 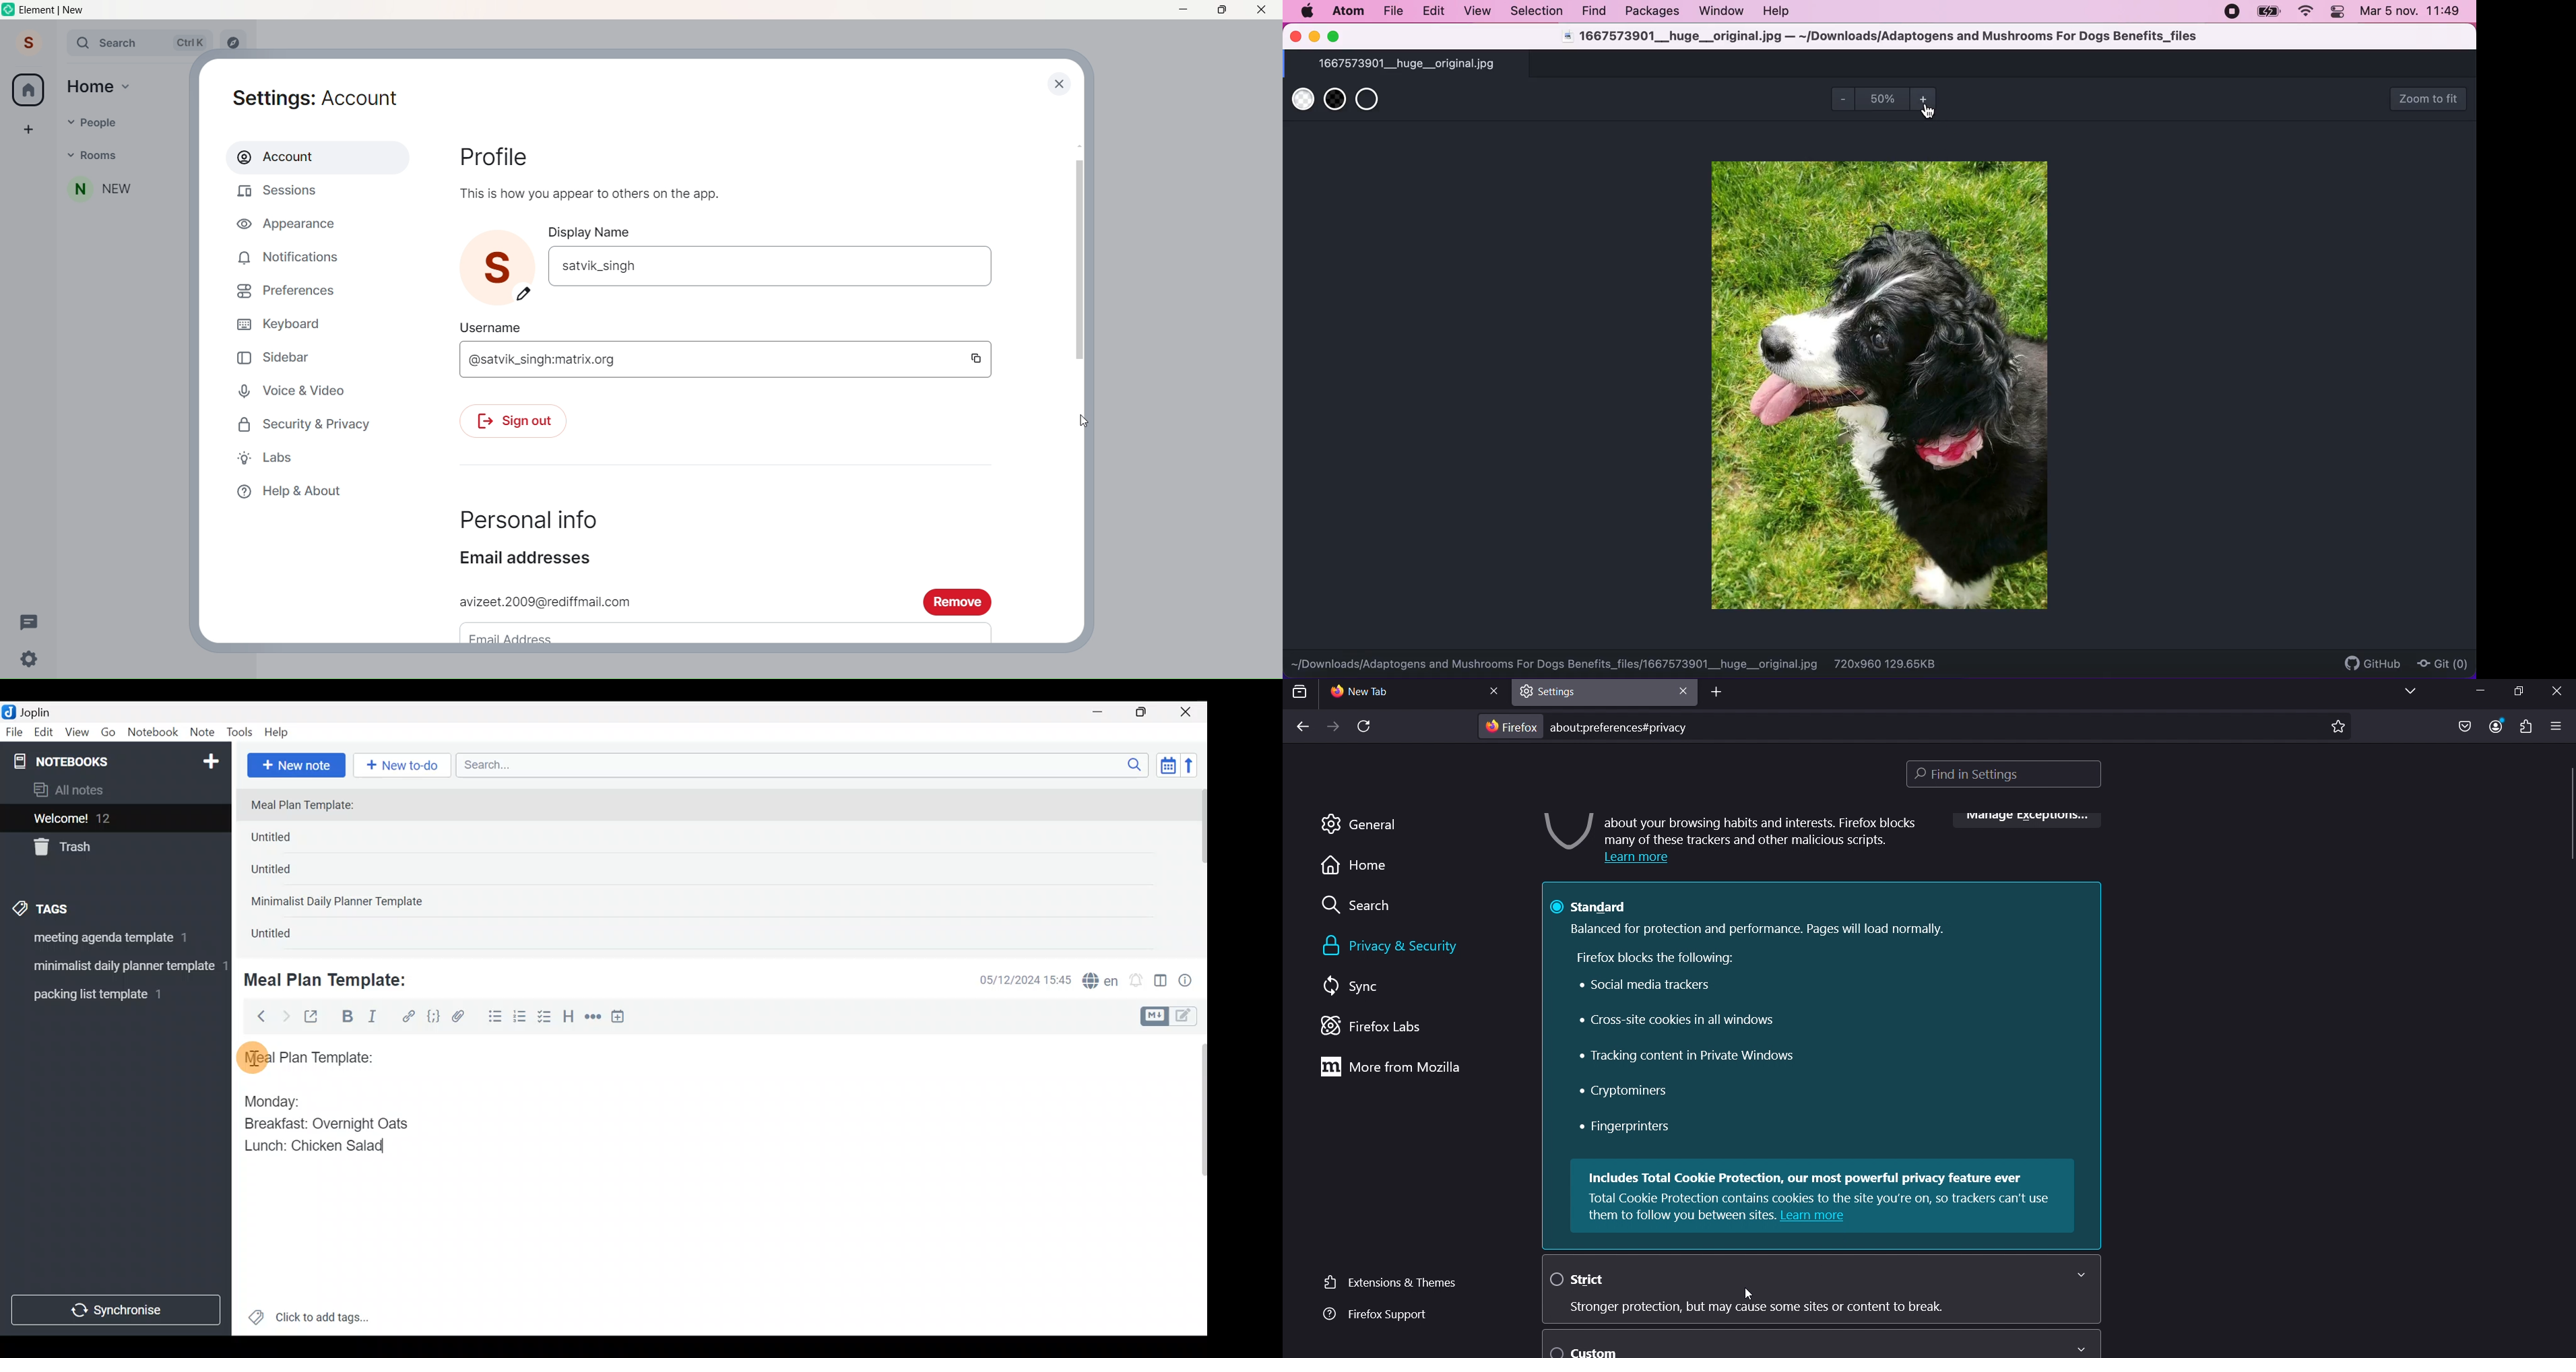 What do you see at coordinates (281, 730) in the screenshot?
I see `Help` at bounding box center [281, 730].